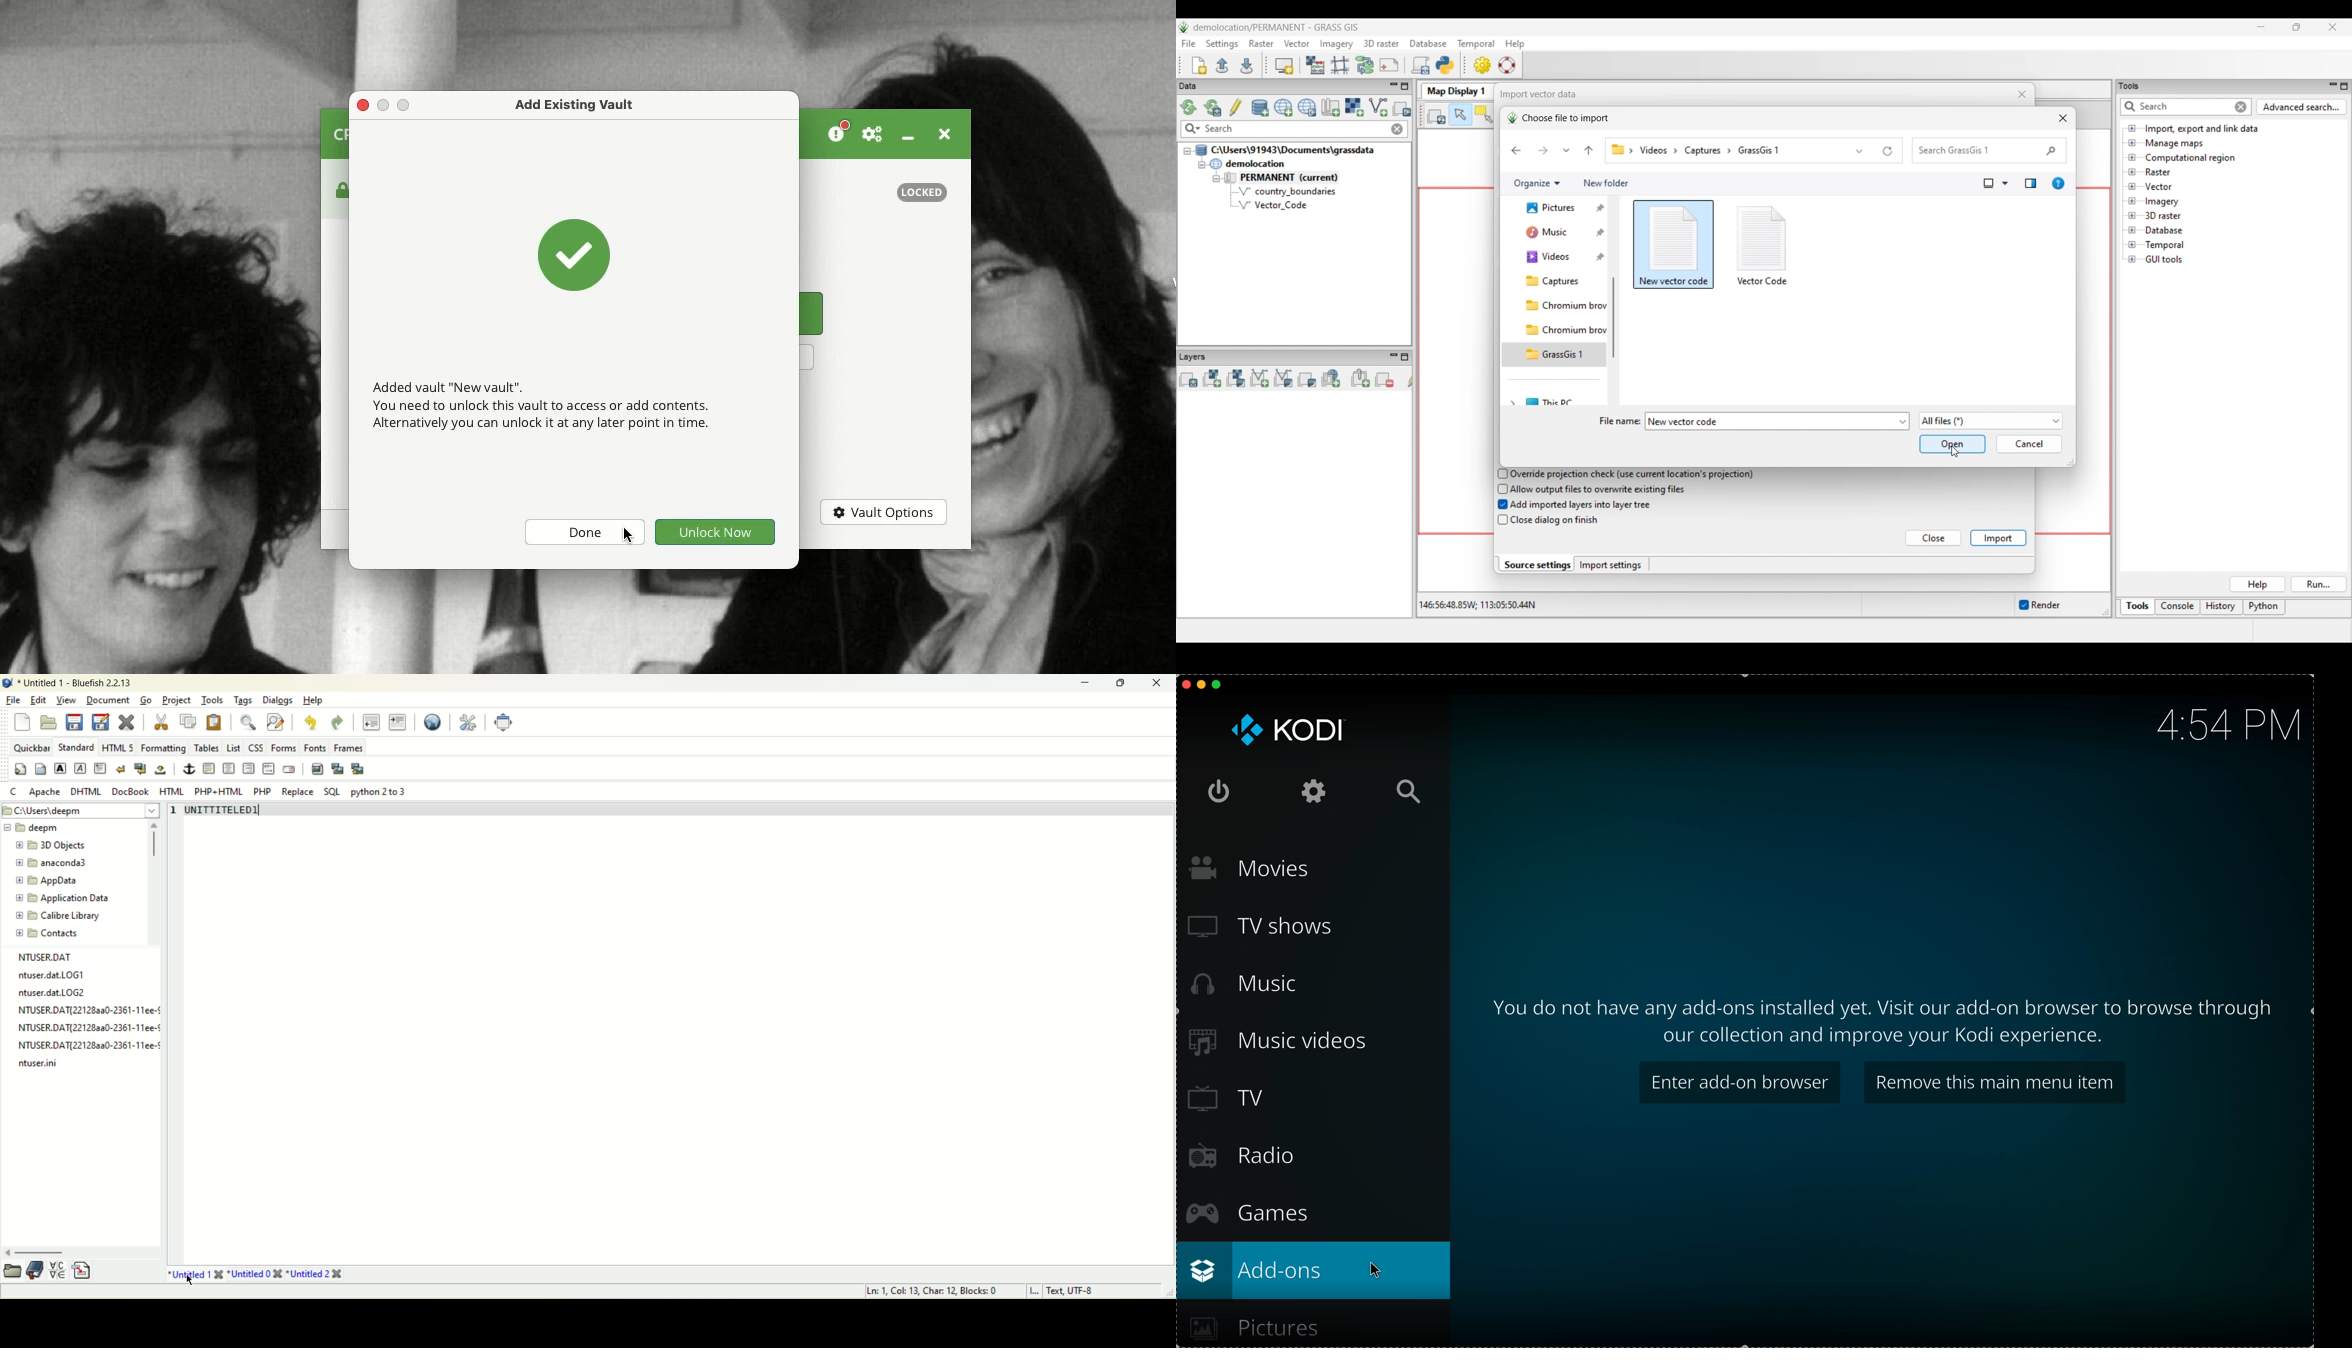 The image size is (2352, 1372). I want to click on TV, so click(1227, 1098).